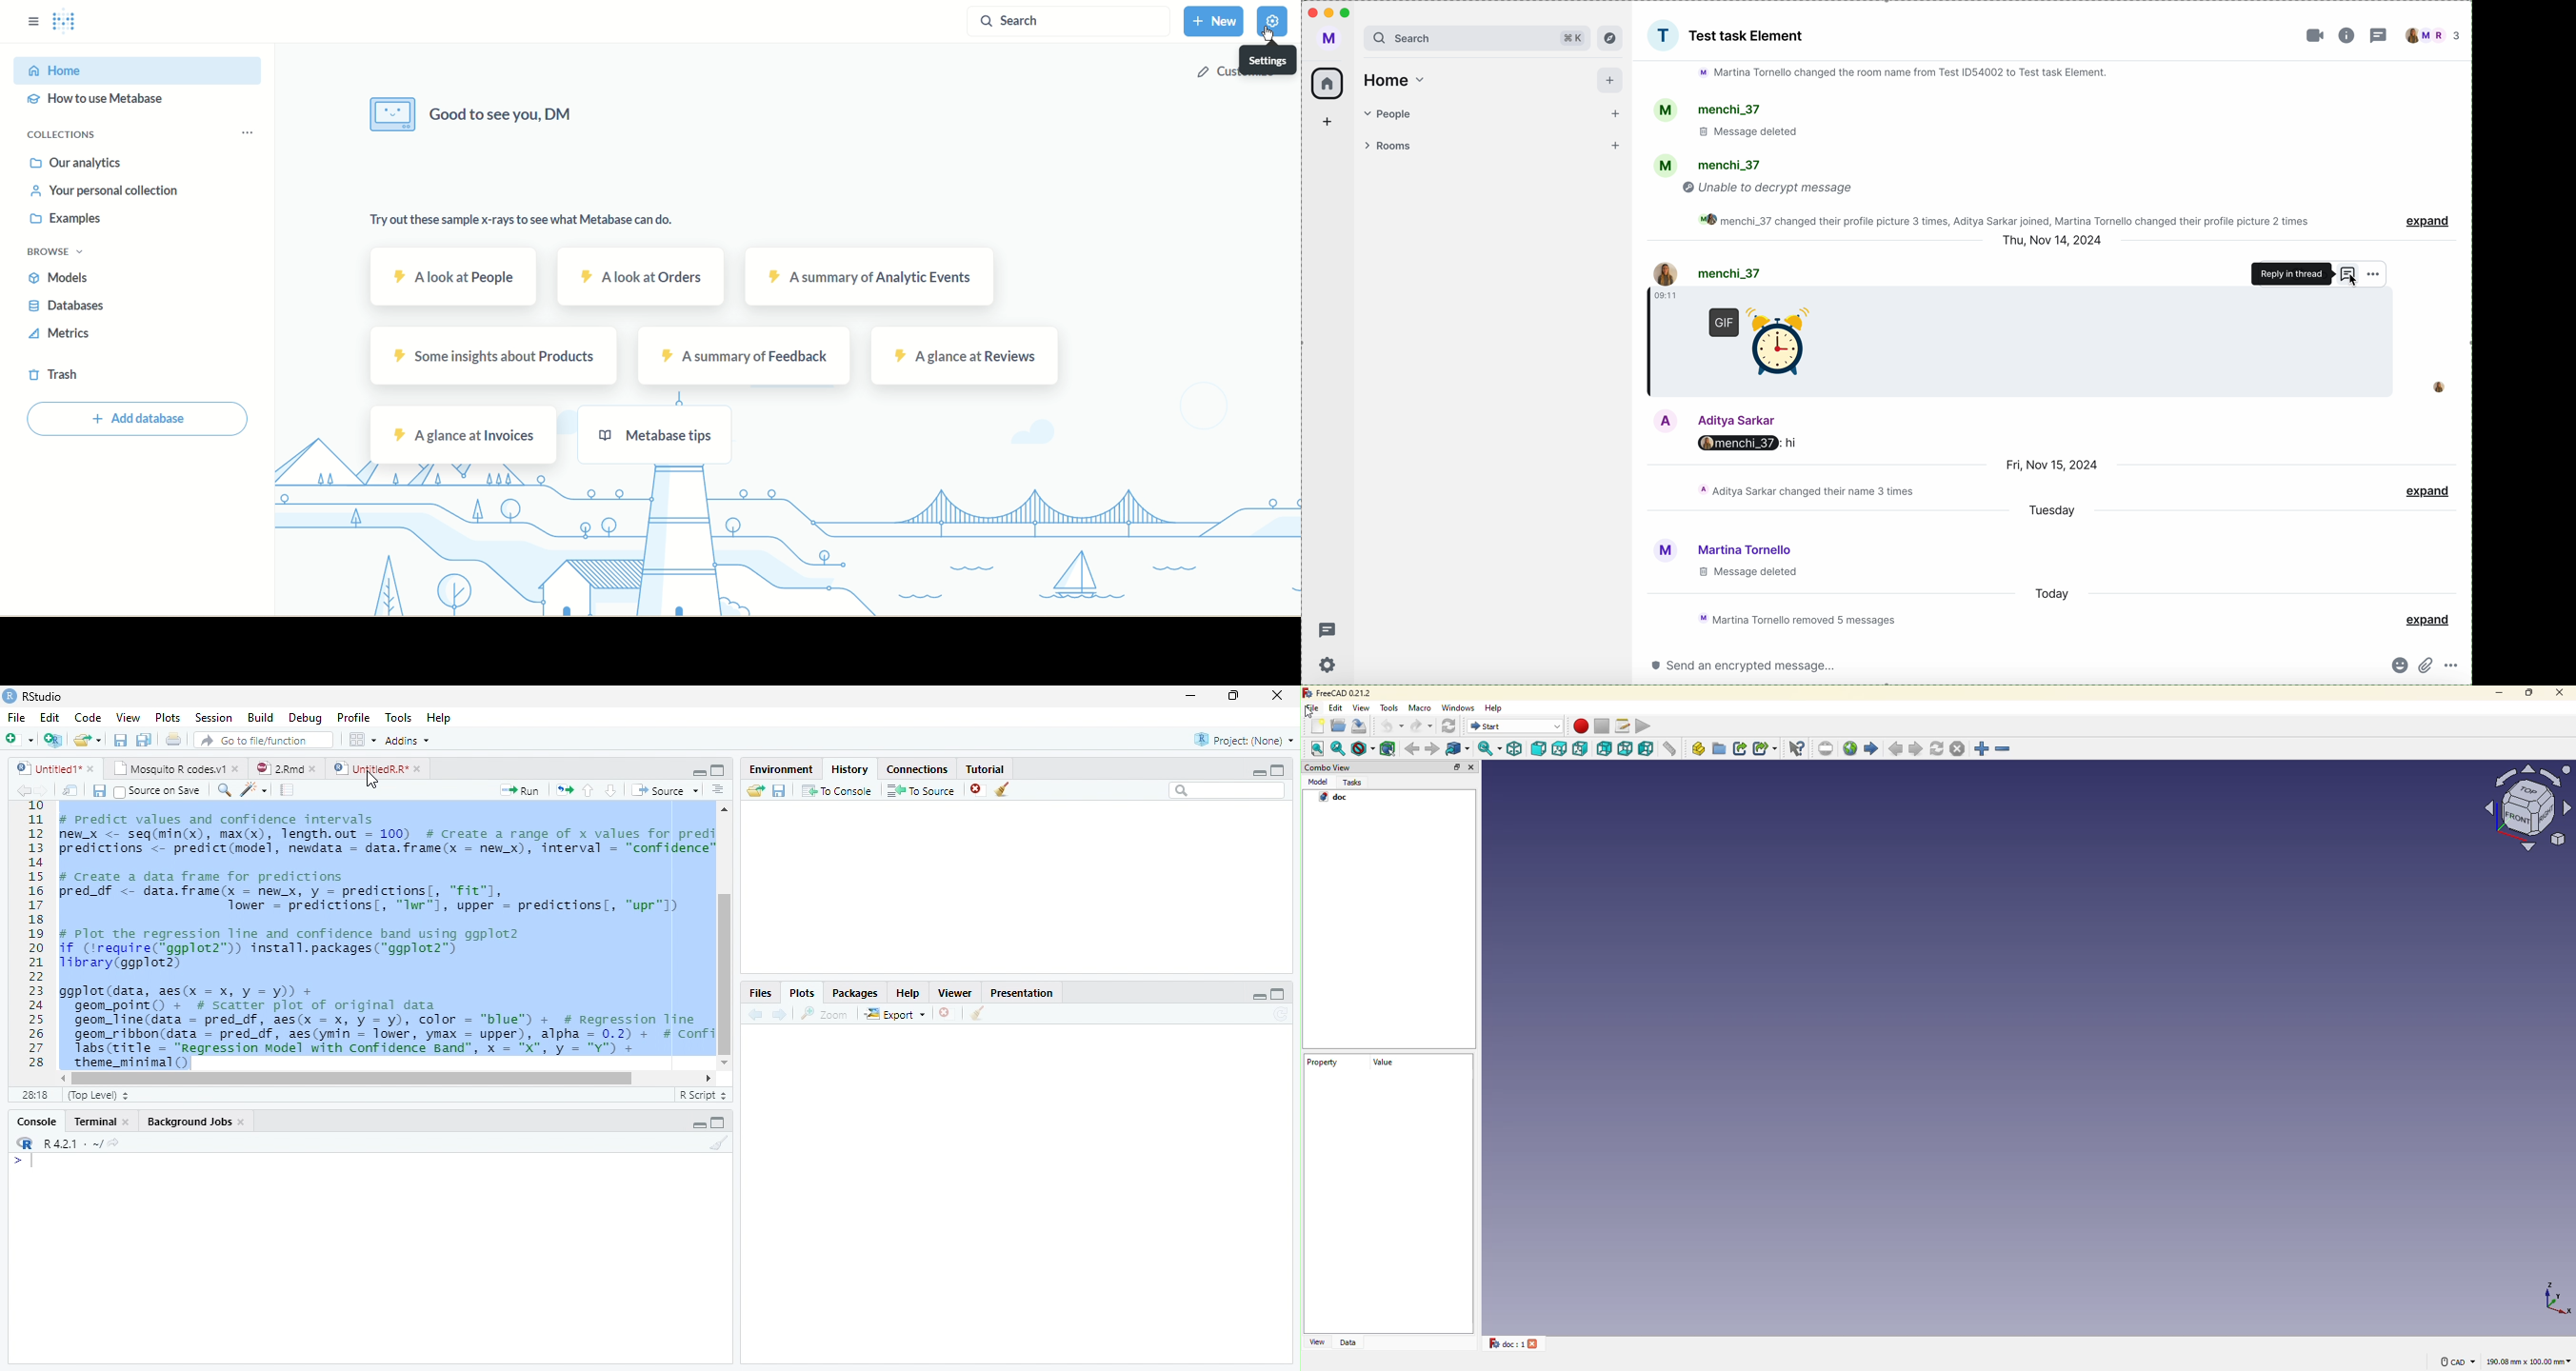 Image resolution: width=2576 pixels, height=1372 pixels. Describe the element at coordinates (1805, 490) in the screenshot. I see `chat activity of the day` at that location.